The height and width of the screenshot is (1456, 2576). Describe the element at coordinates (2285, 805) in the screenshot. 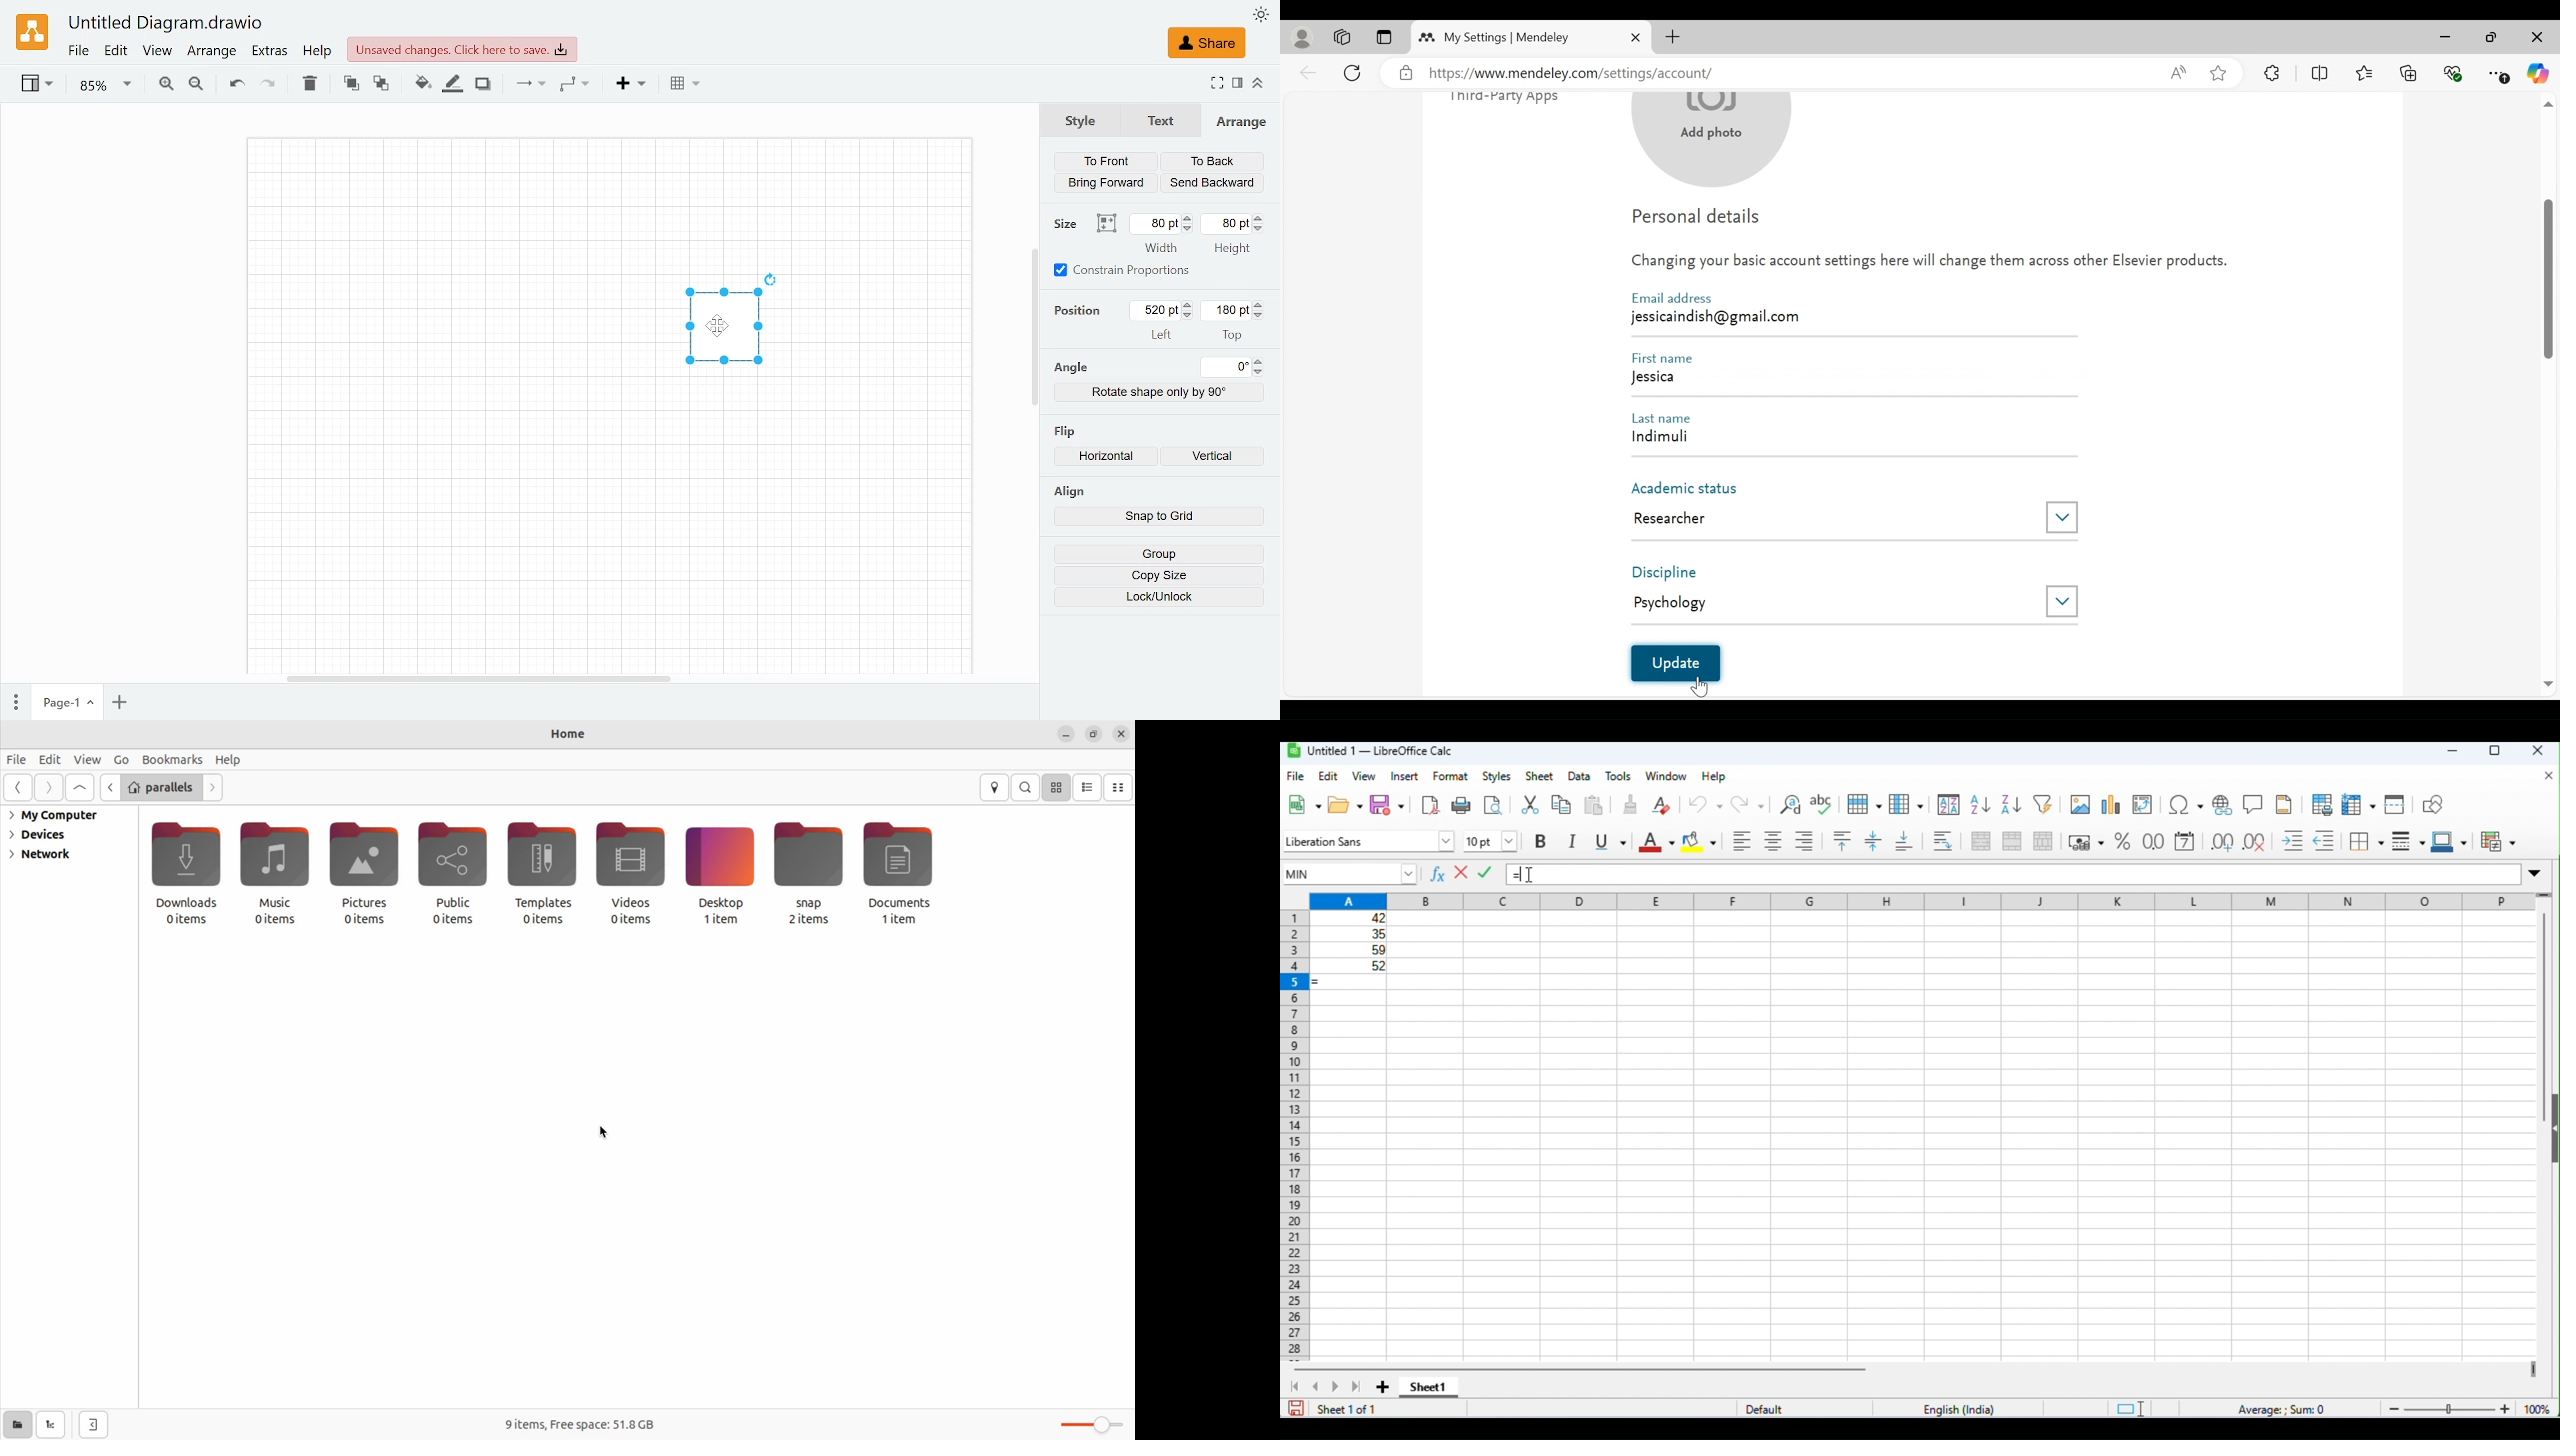

I see `insert header and footer` at that location.